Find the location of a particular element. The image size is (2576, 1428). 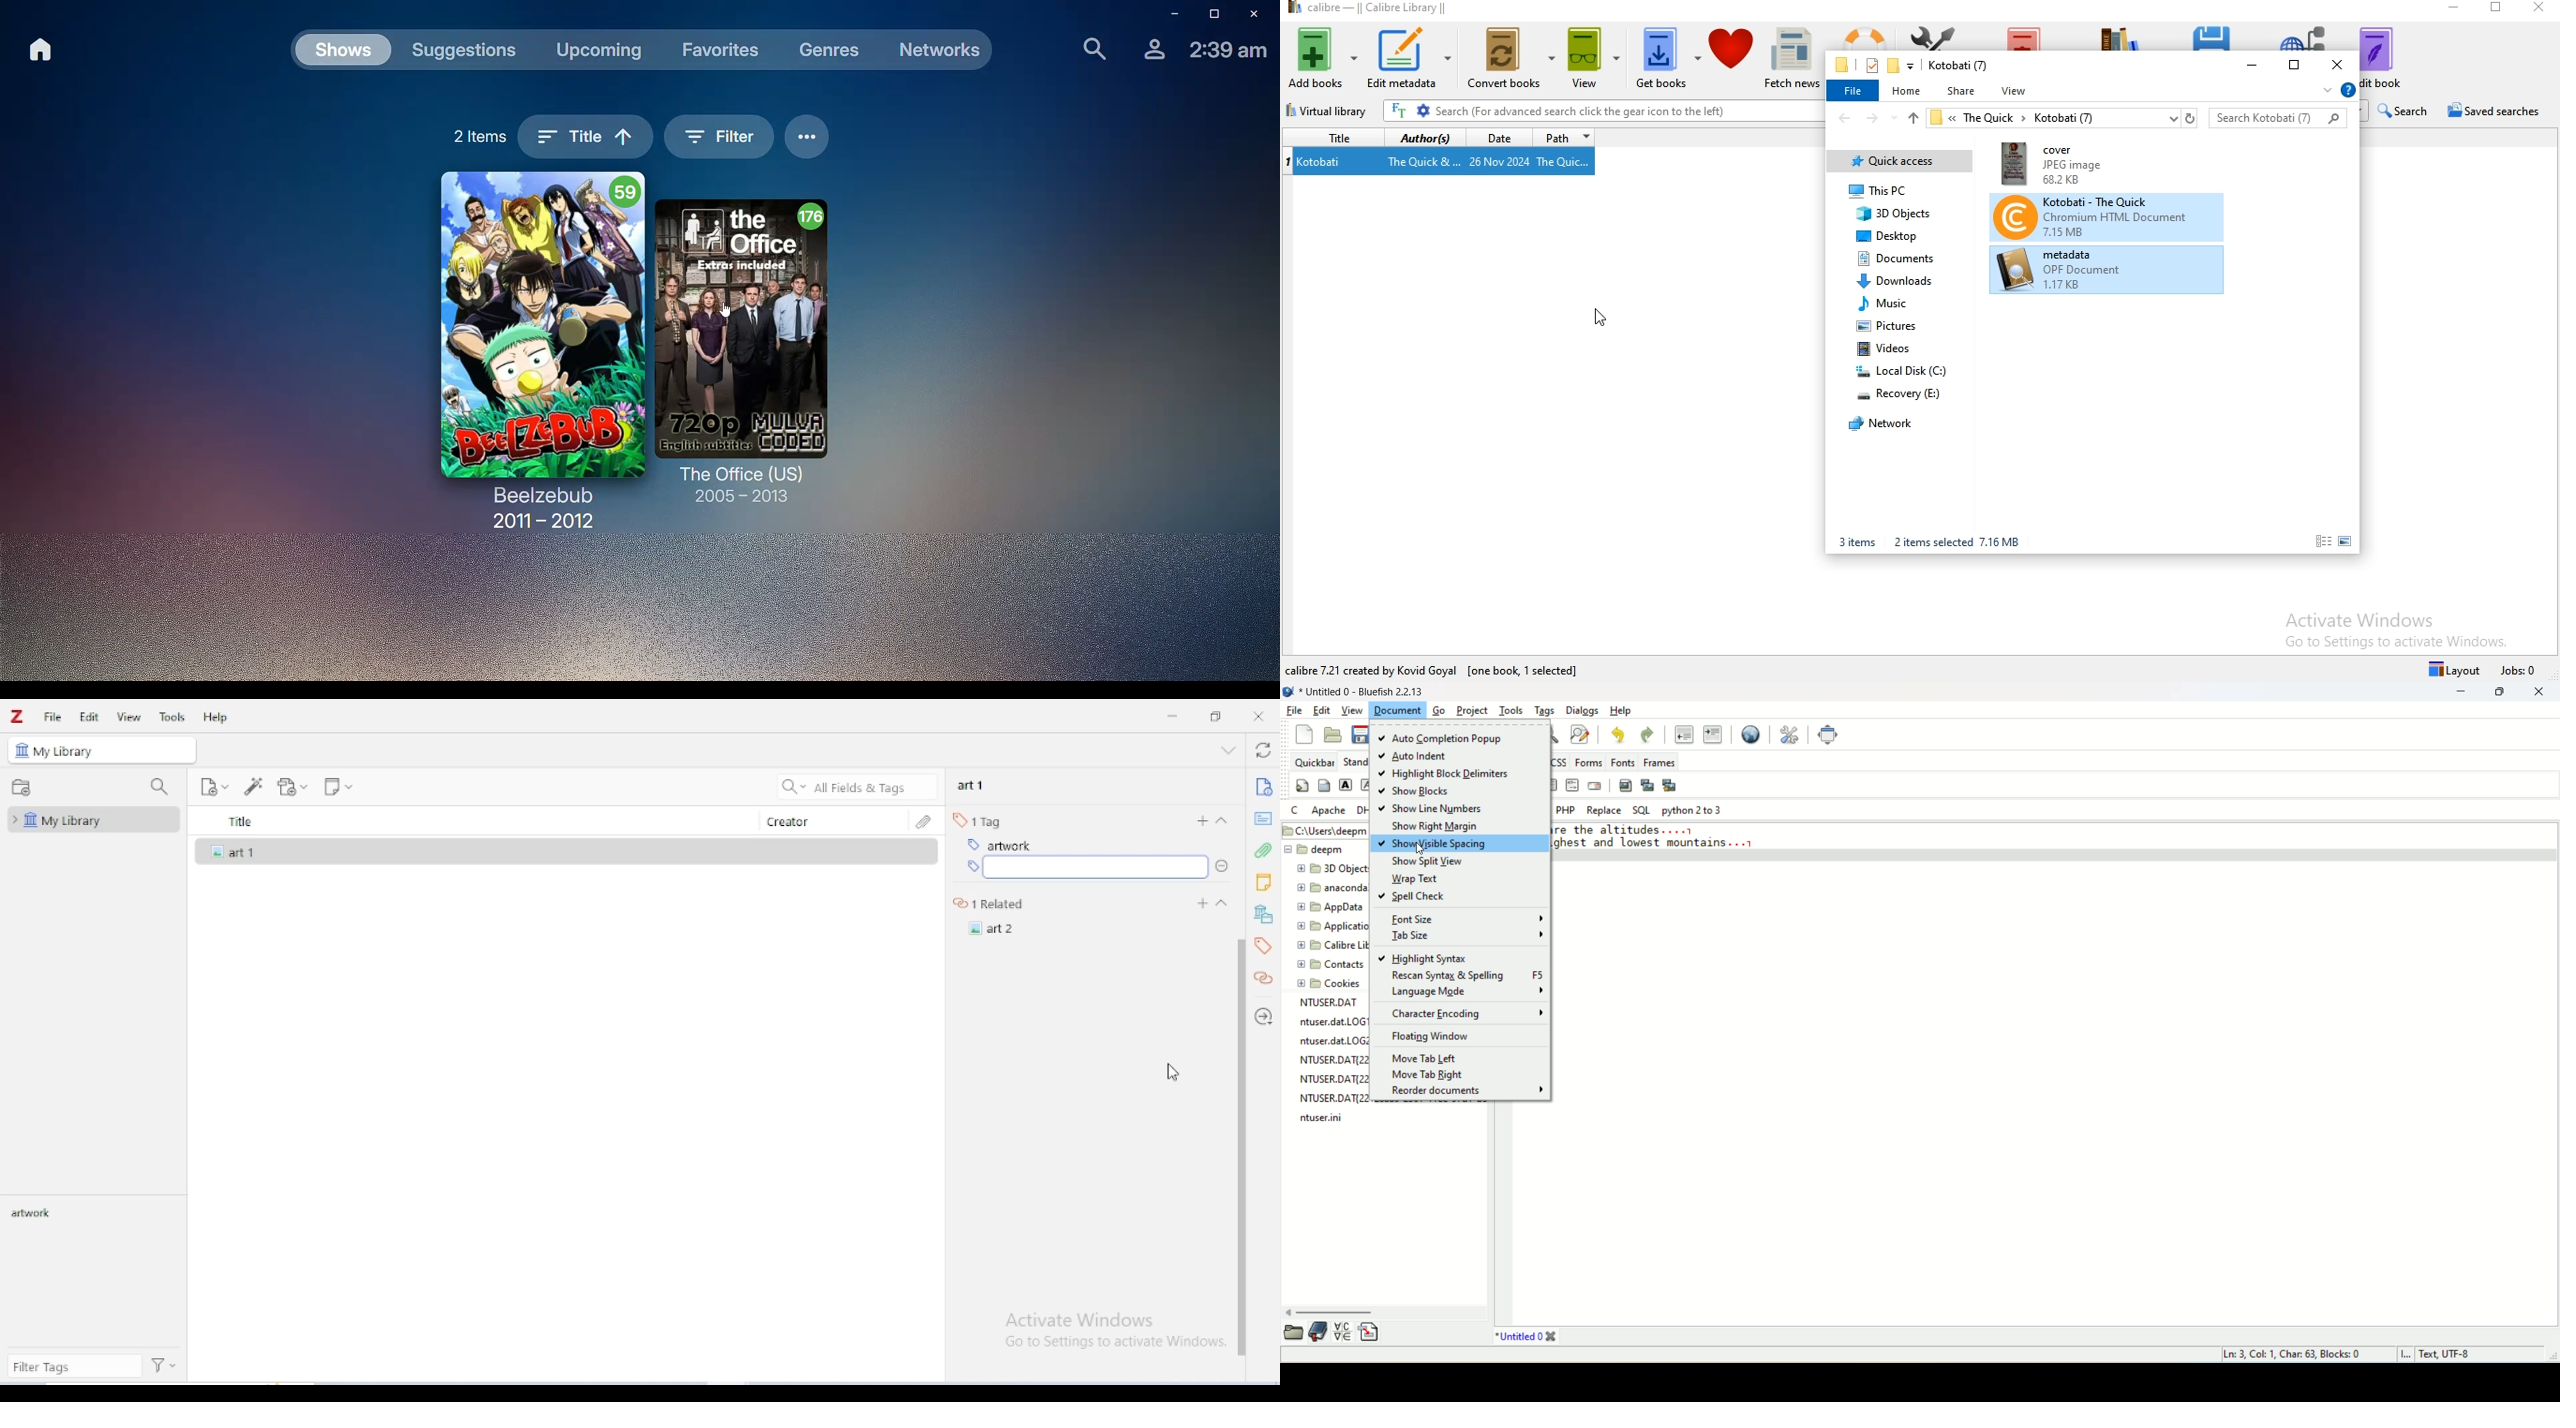

cursor is located at coordinates (1597, 318).